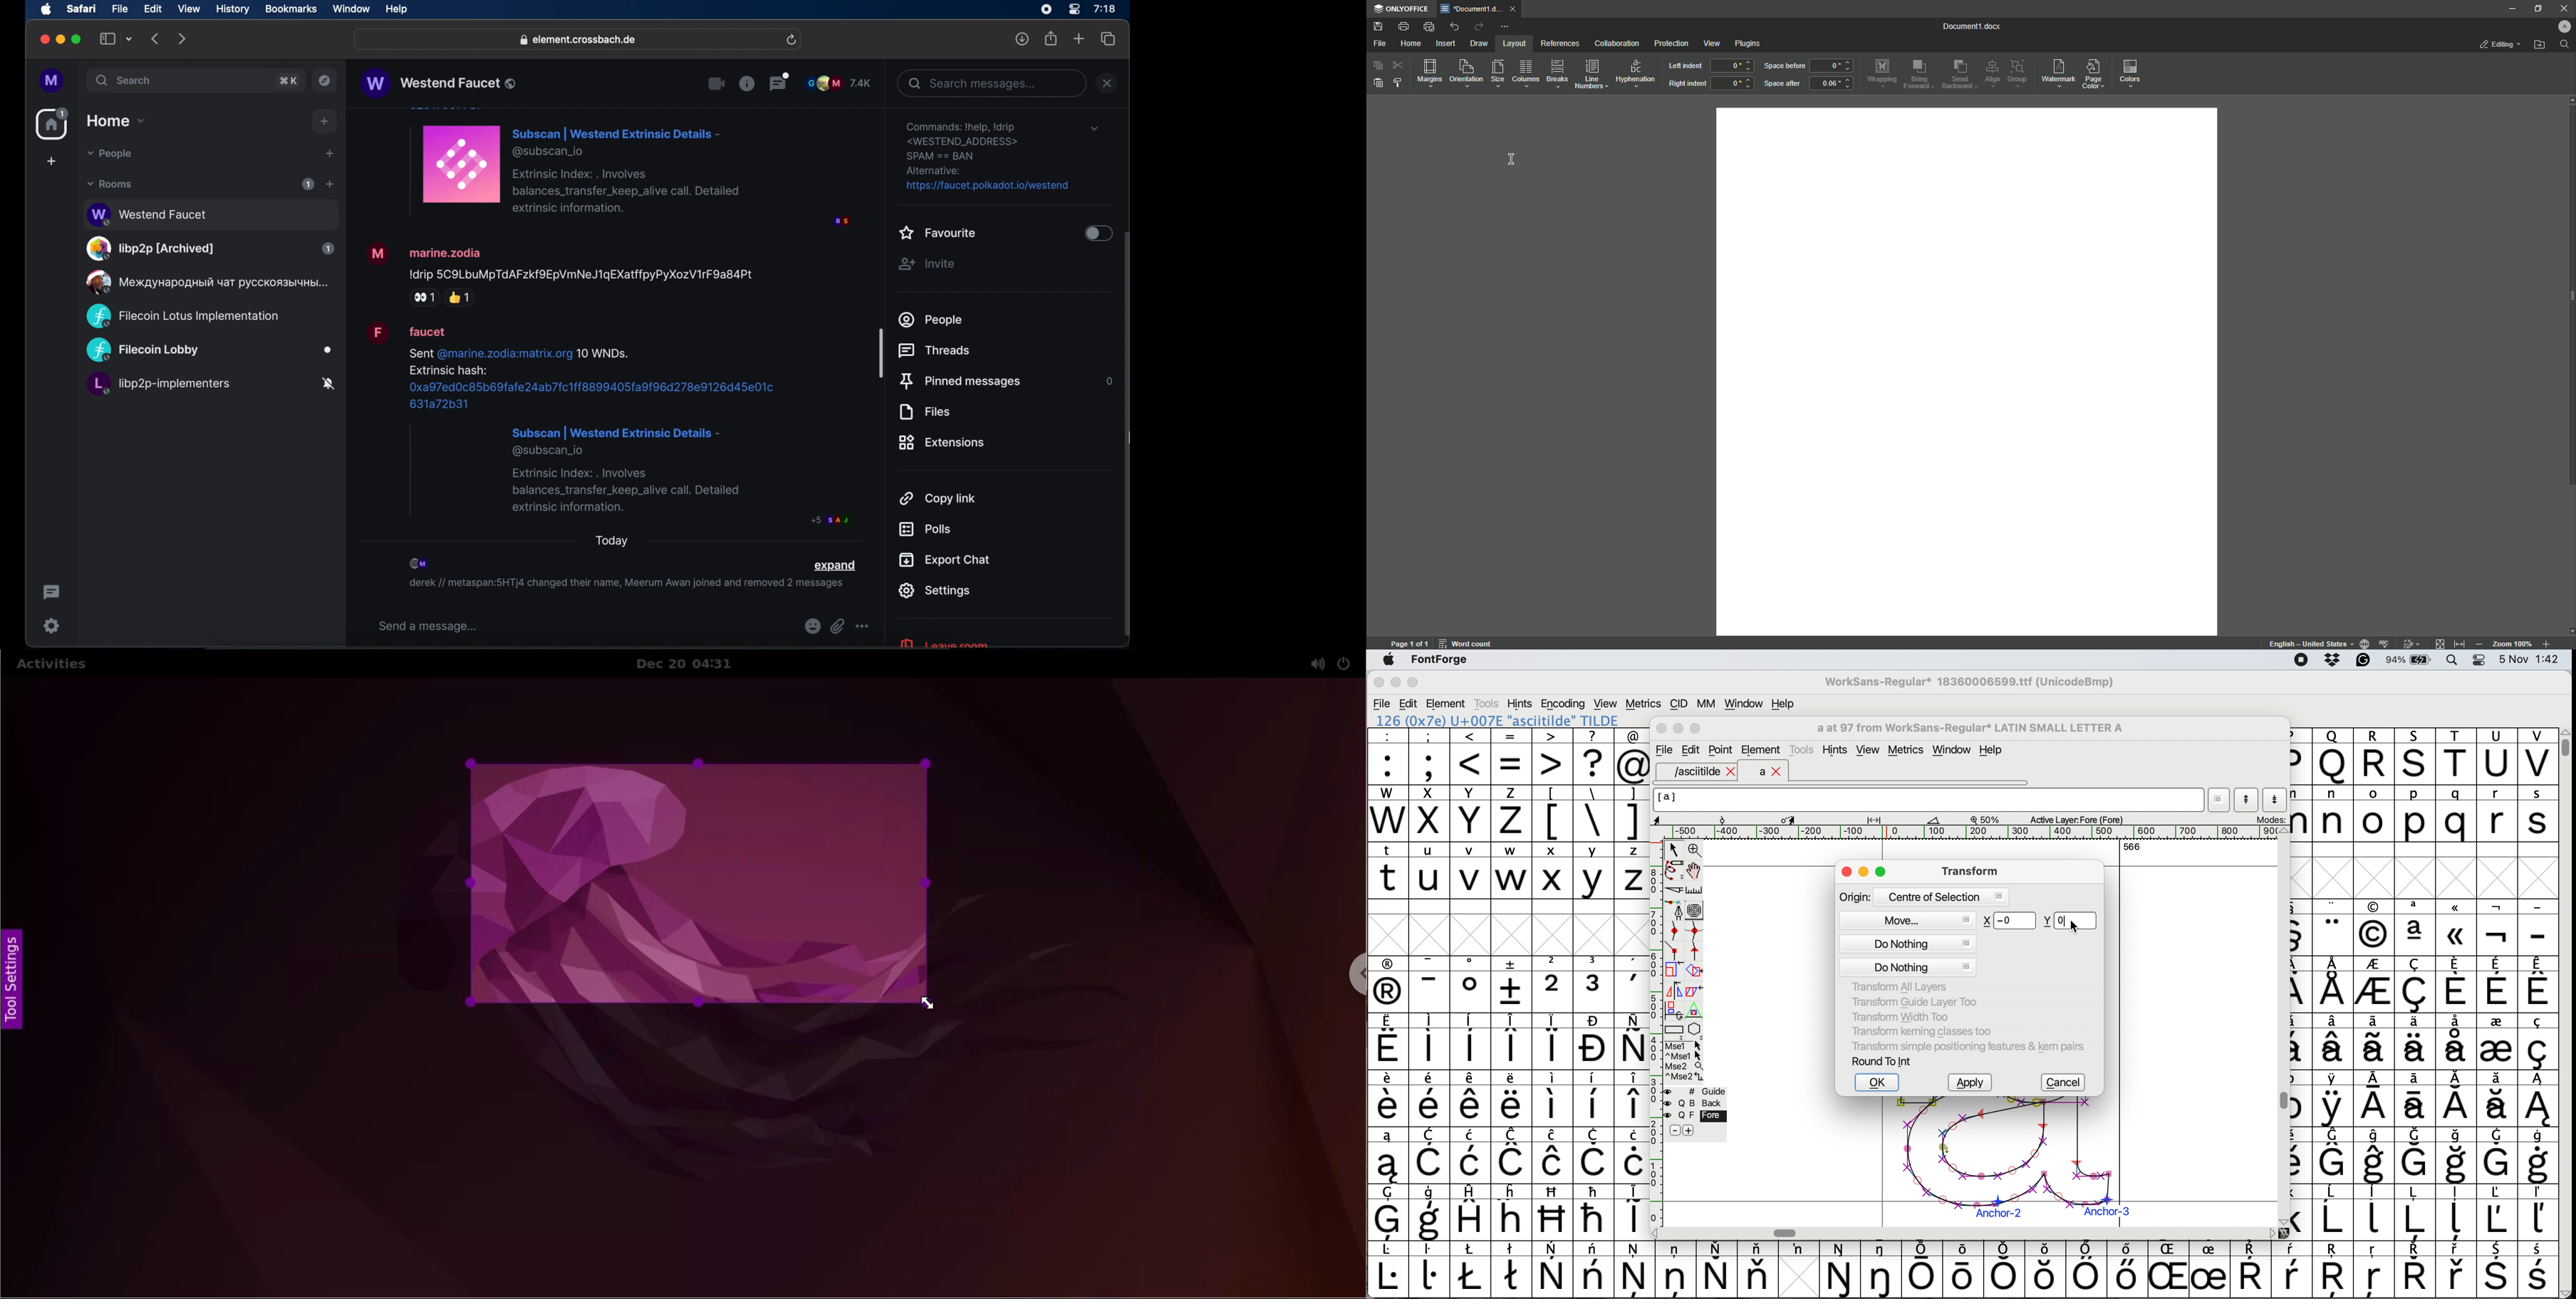 The height and width of the screenshot is (1316, 2576). Describe the element at coordinates (1097, 235) in the screenshot. I see `toggle button` at that location.